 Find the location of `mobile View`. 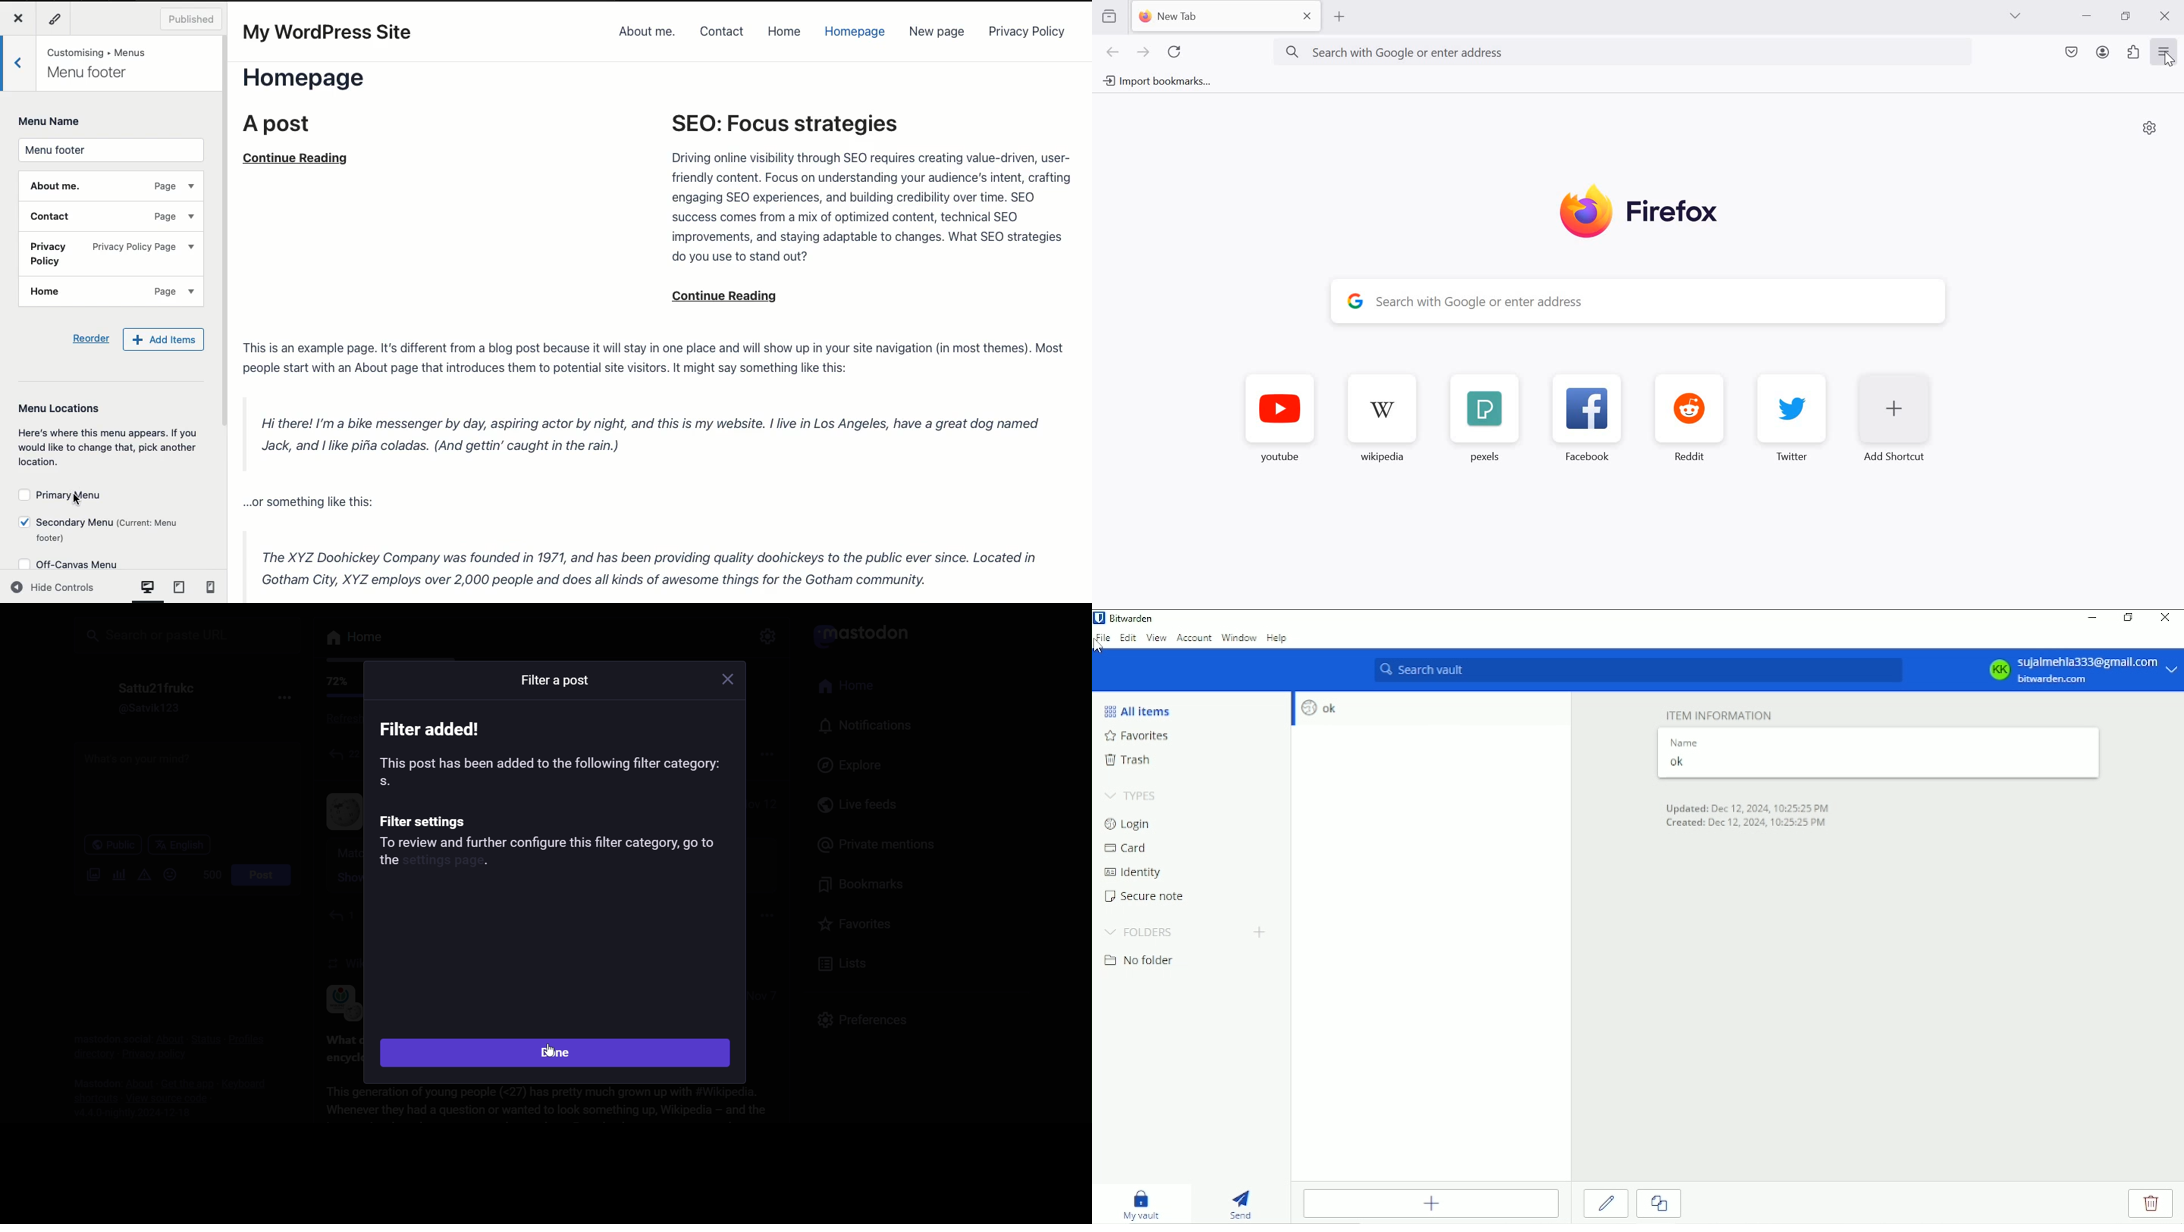

mobile View is located at coordinates (207, 589).